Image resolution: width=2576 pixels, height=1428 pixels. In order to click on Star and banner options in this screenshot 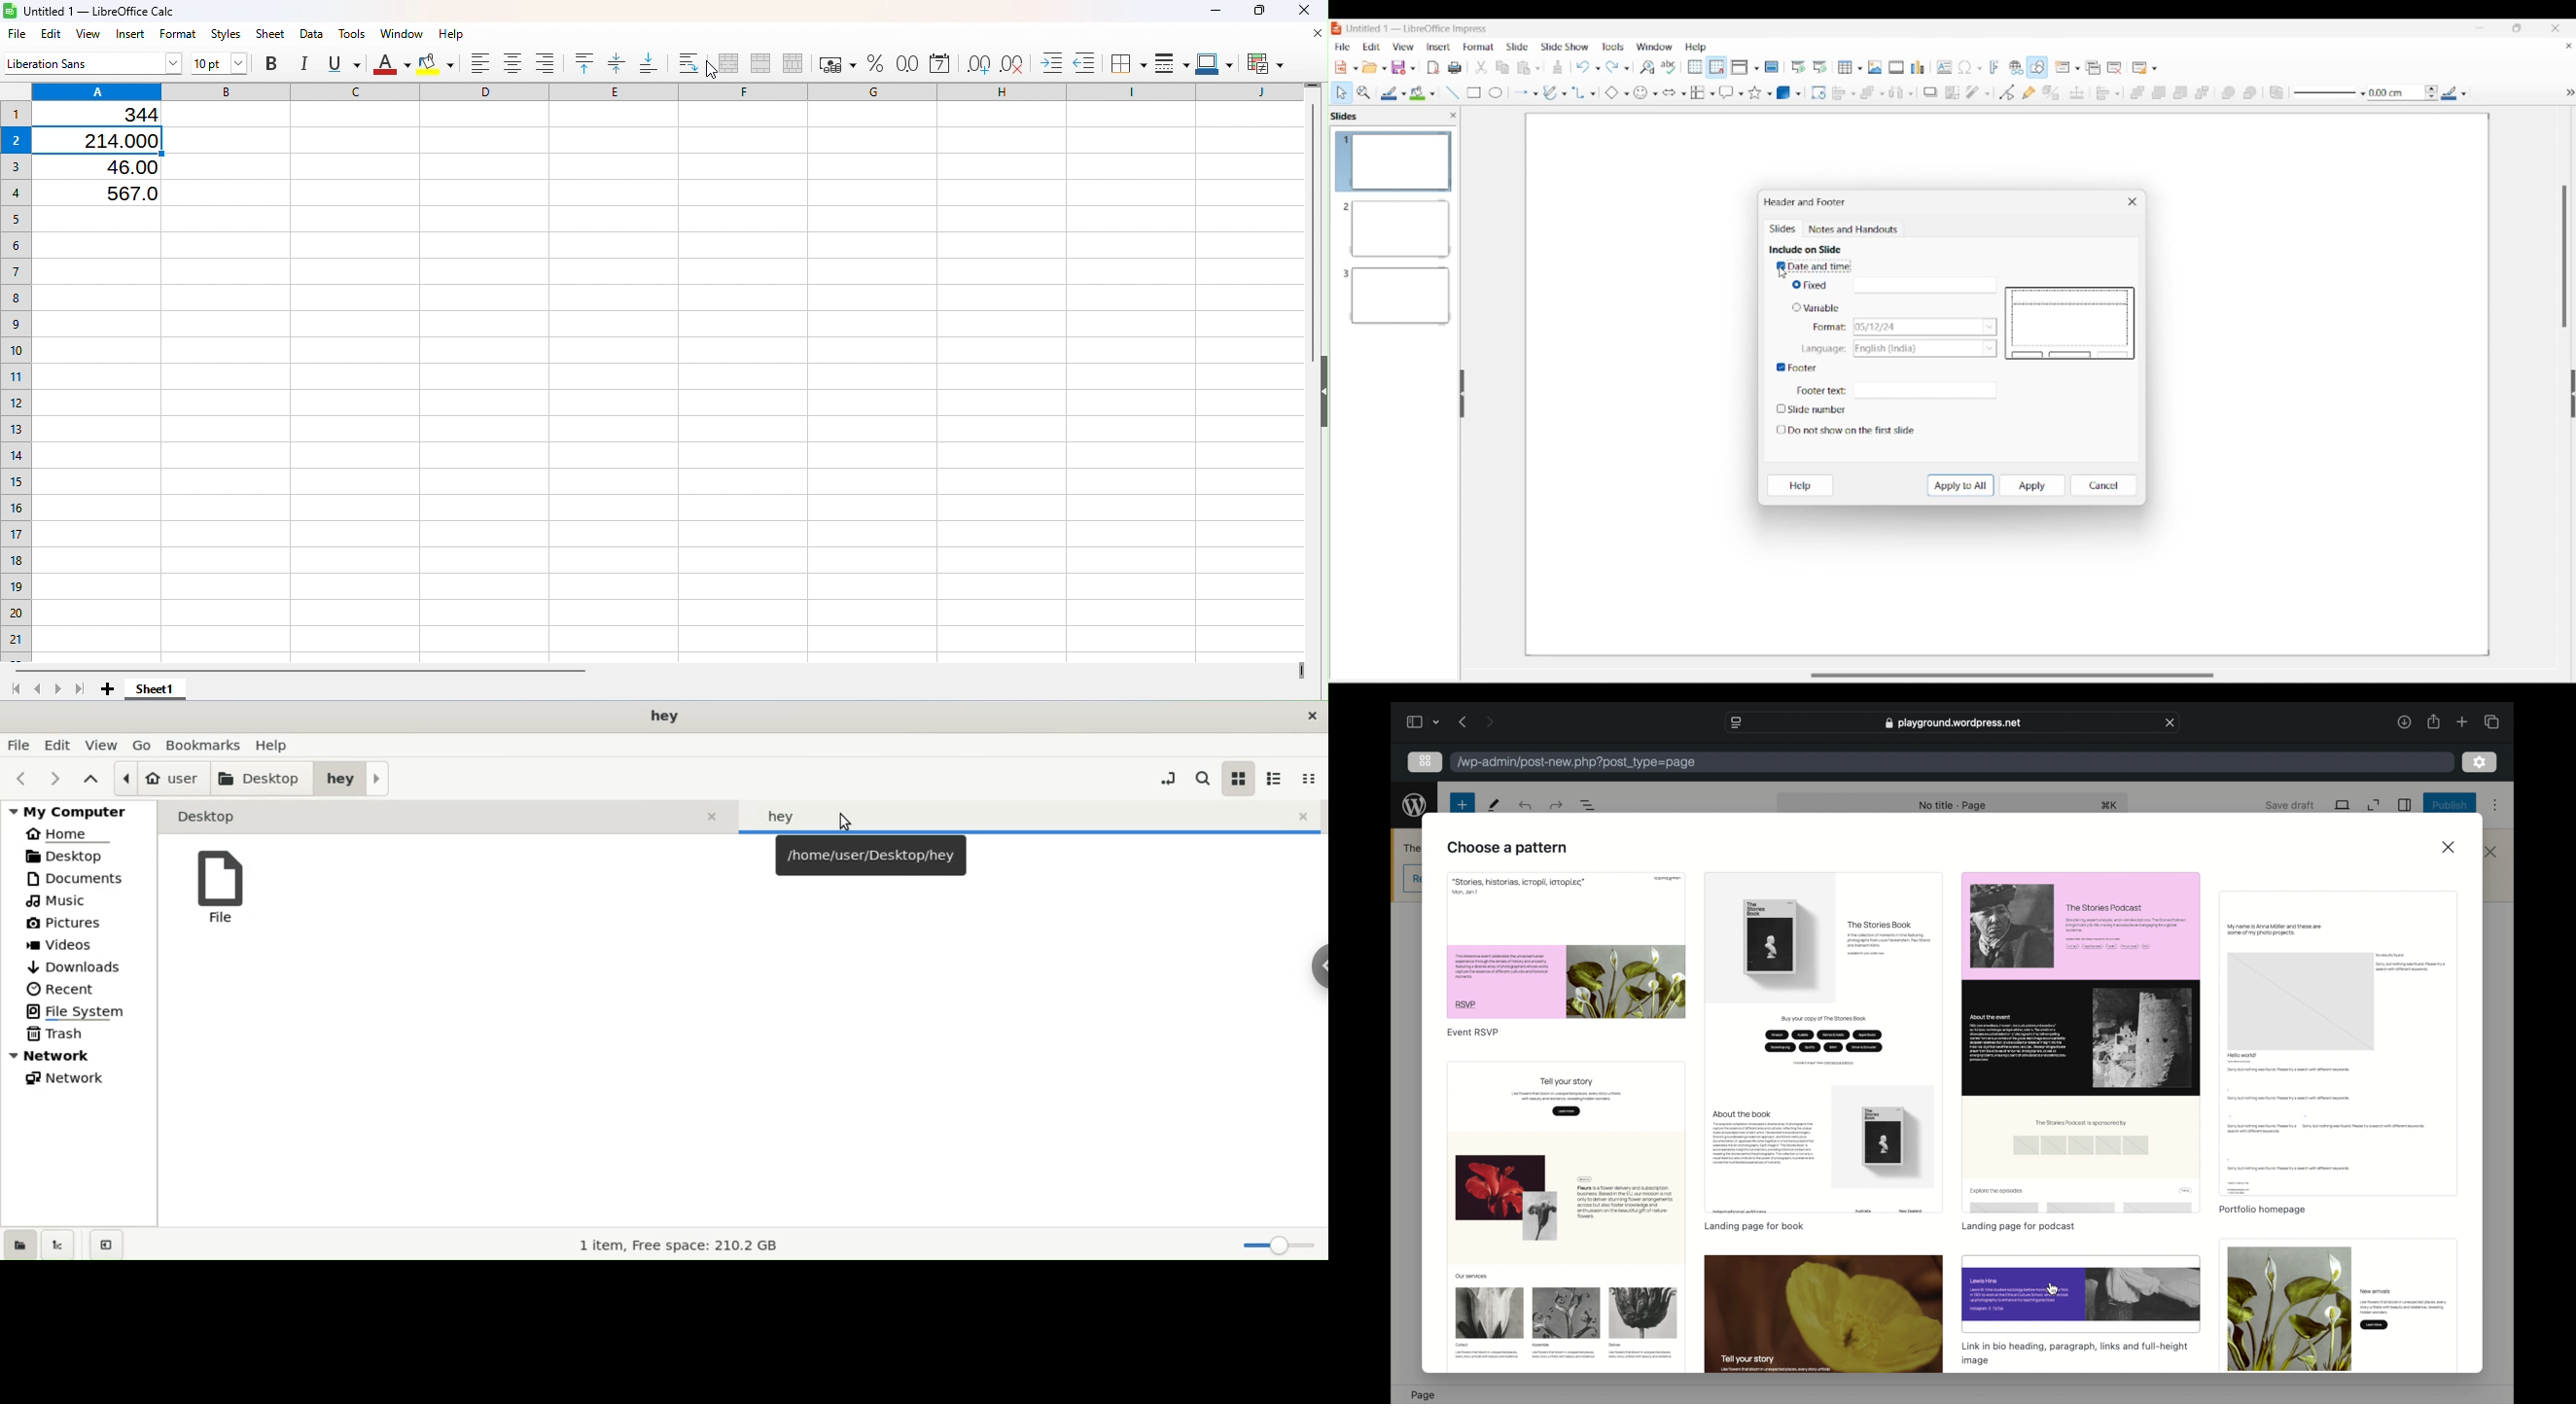, I will do `click(1761, 93)`.